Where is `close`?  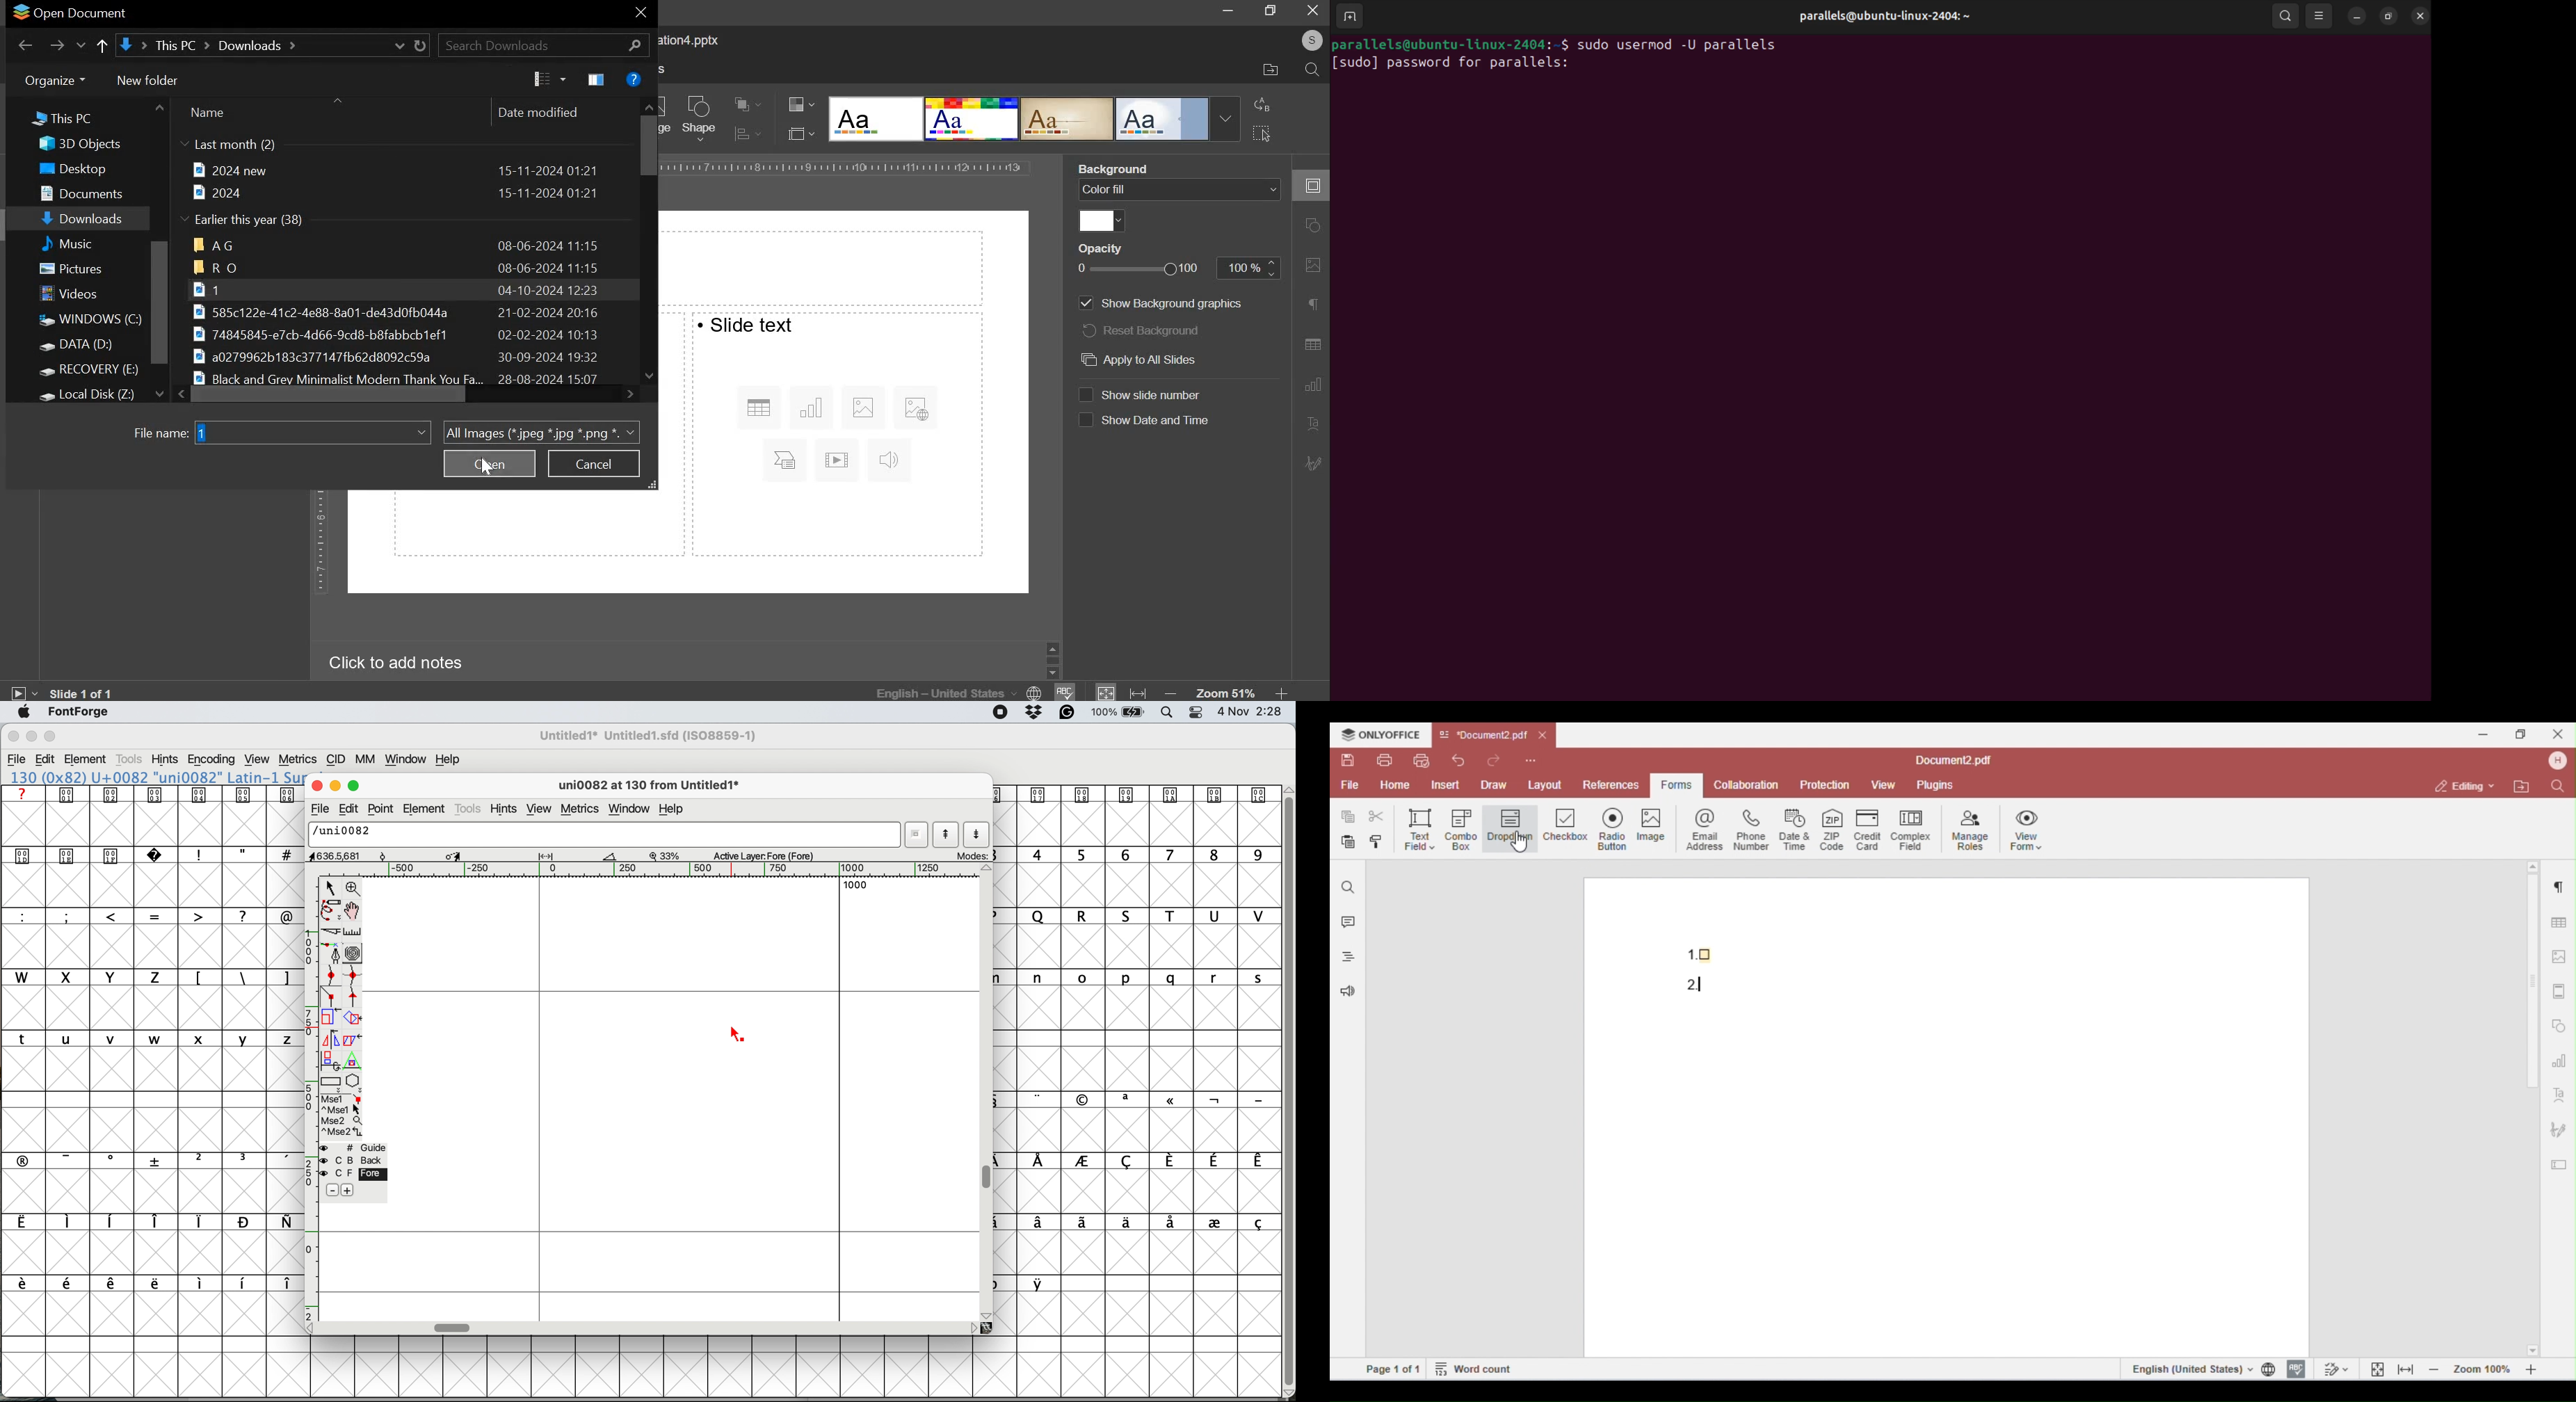 close is located at coordinates (1312, 10).